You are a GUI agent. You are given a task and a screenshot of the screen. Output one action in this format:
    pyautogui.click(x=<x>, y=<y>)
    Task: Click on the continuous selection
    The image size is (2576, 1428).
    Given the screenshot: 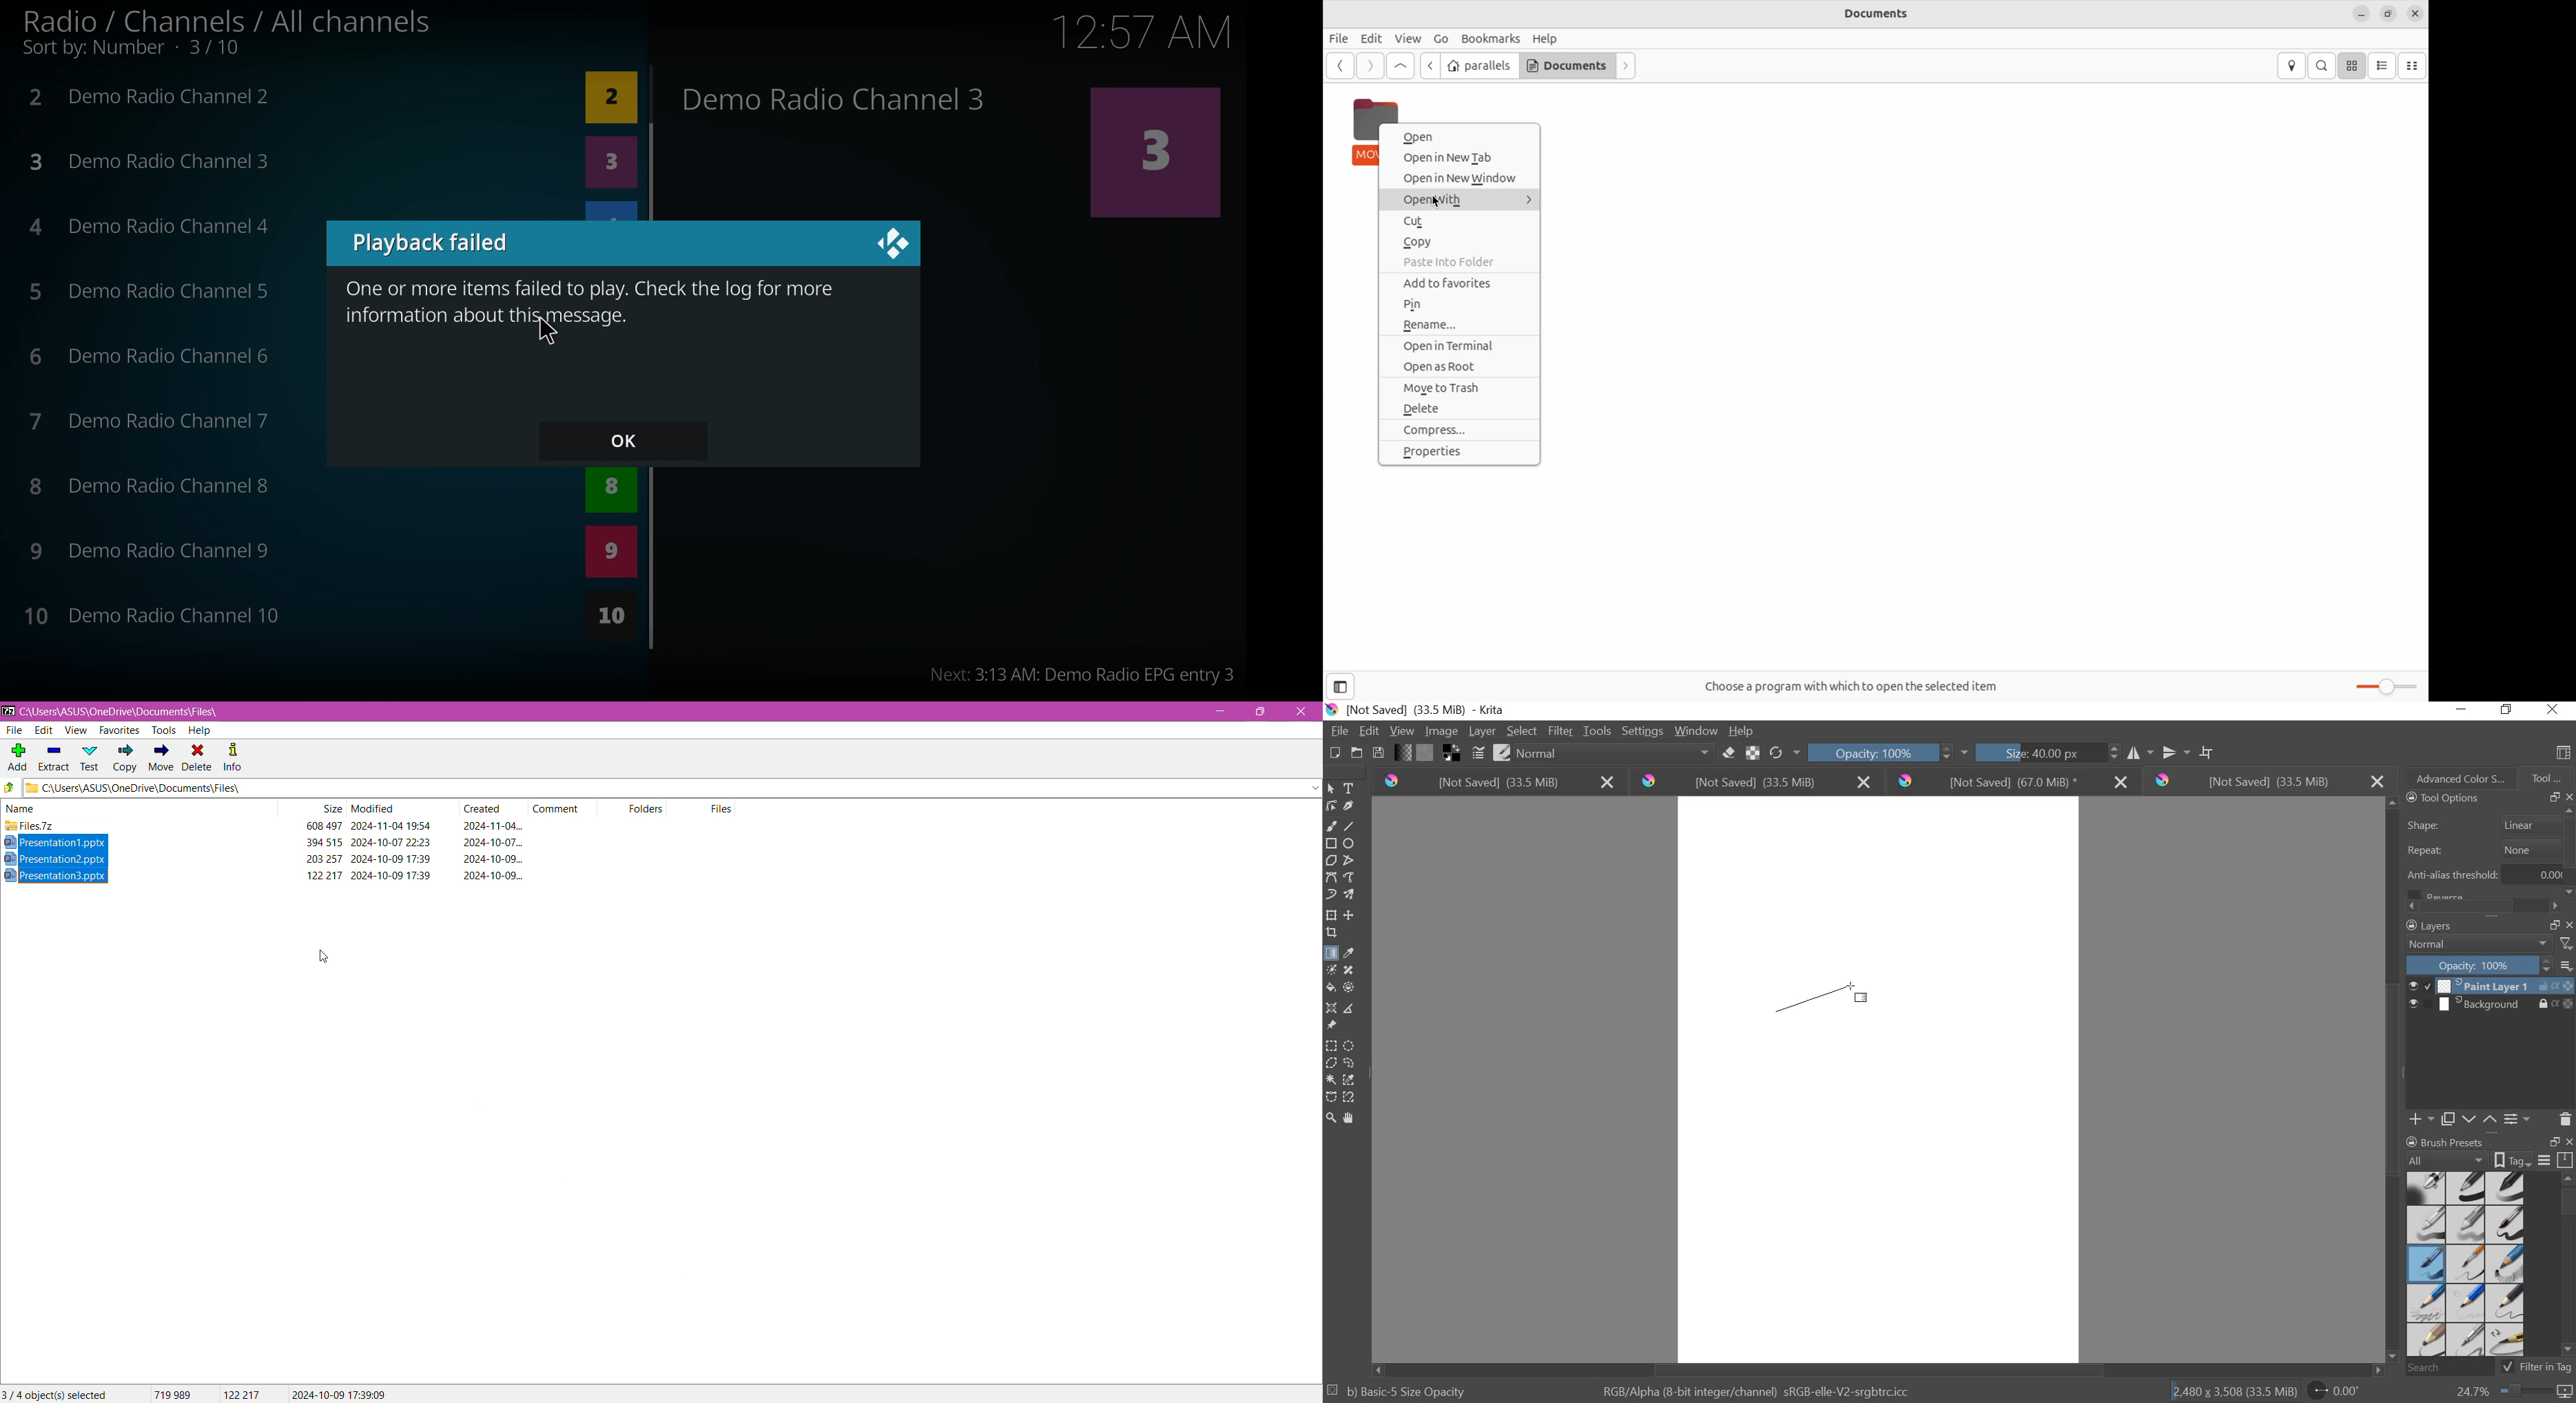 What is the action you would take?
    pyautogui.click(x=1331, y=1079)
    